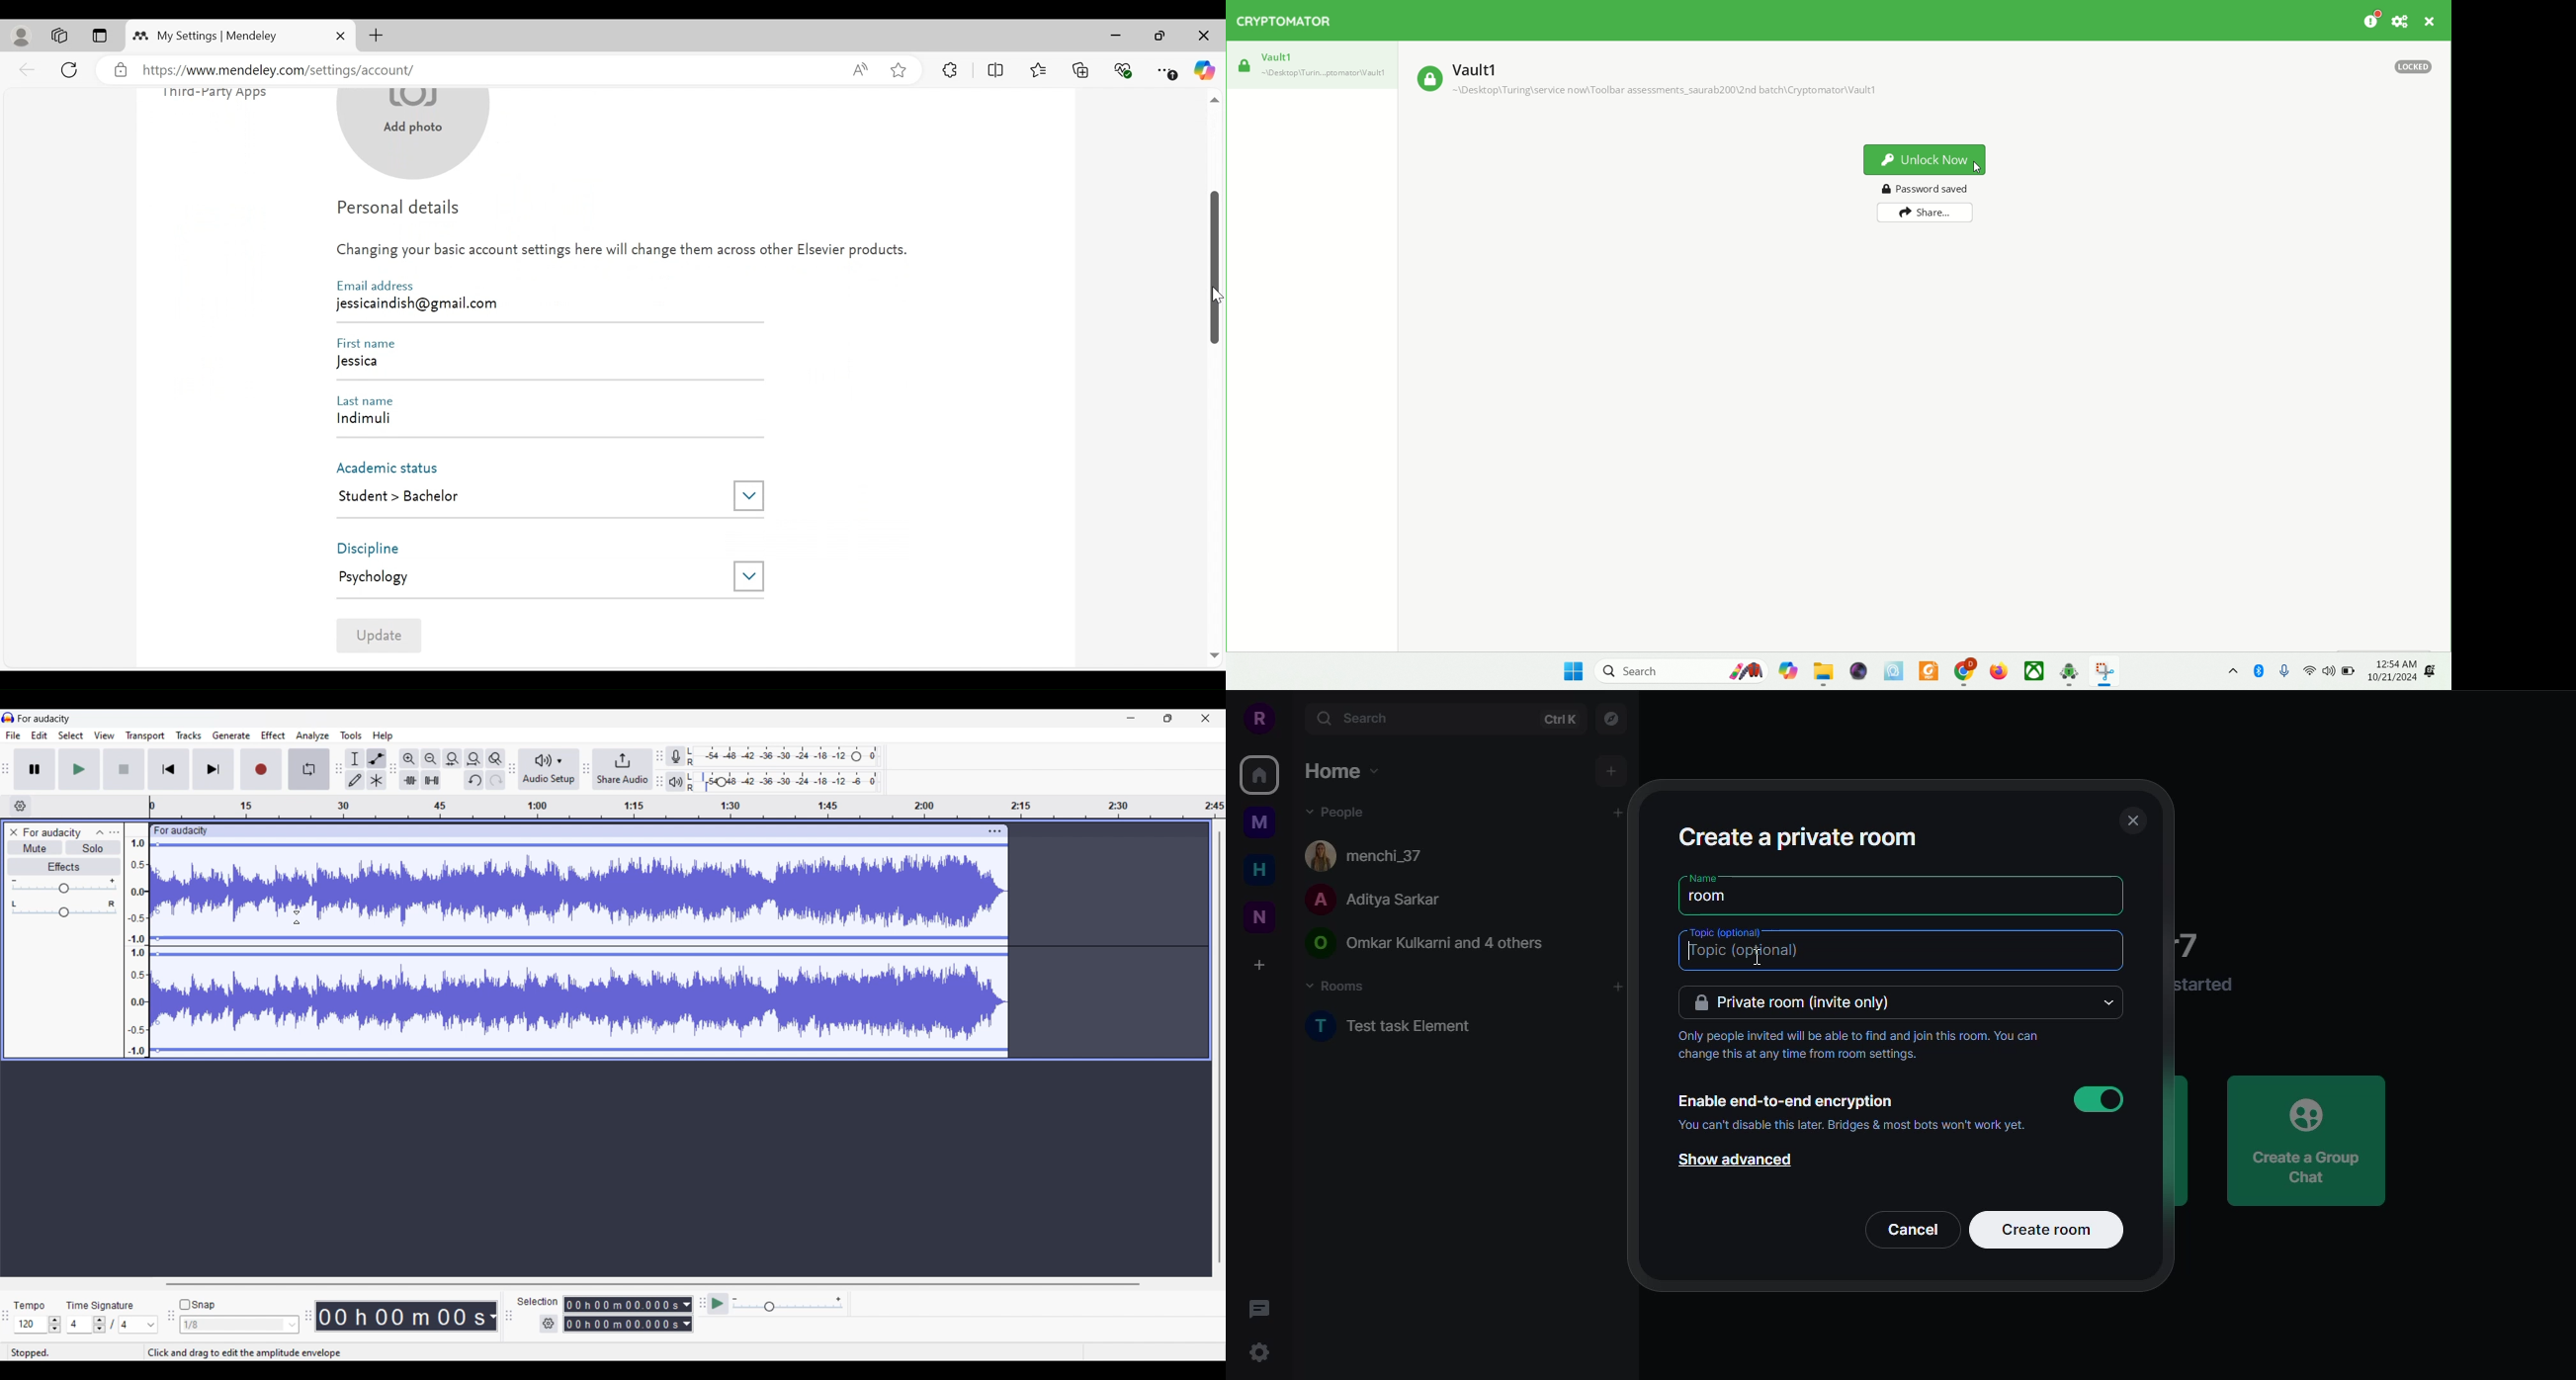 This screenshot has width=2576, height=1400. Describe the element at coordinates (137, 947) in the screenshot. I see `amplitude` at that location.